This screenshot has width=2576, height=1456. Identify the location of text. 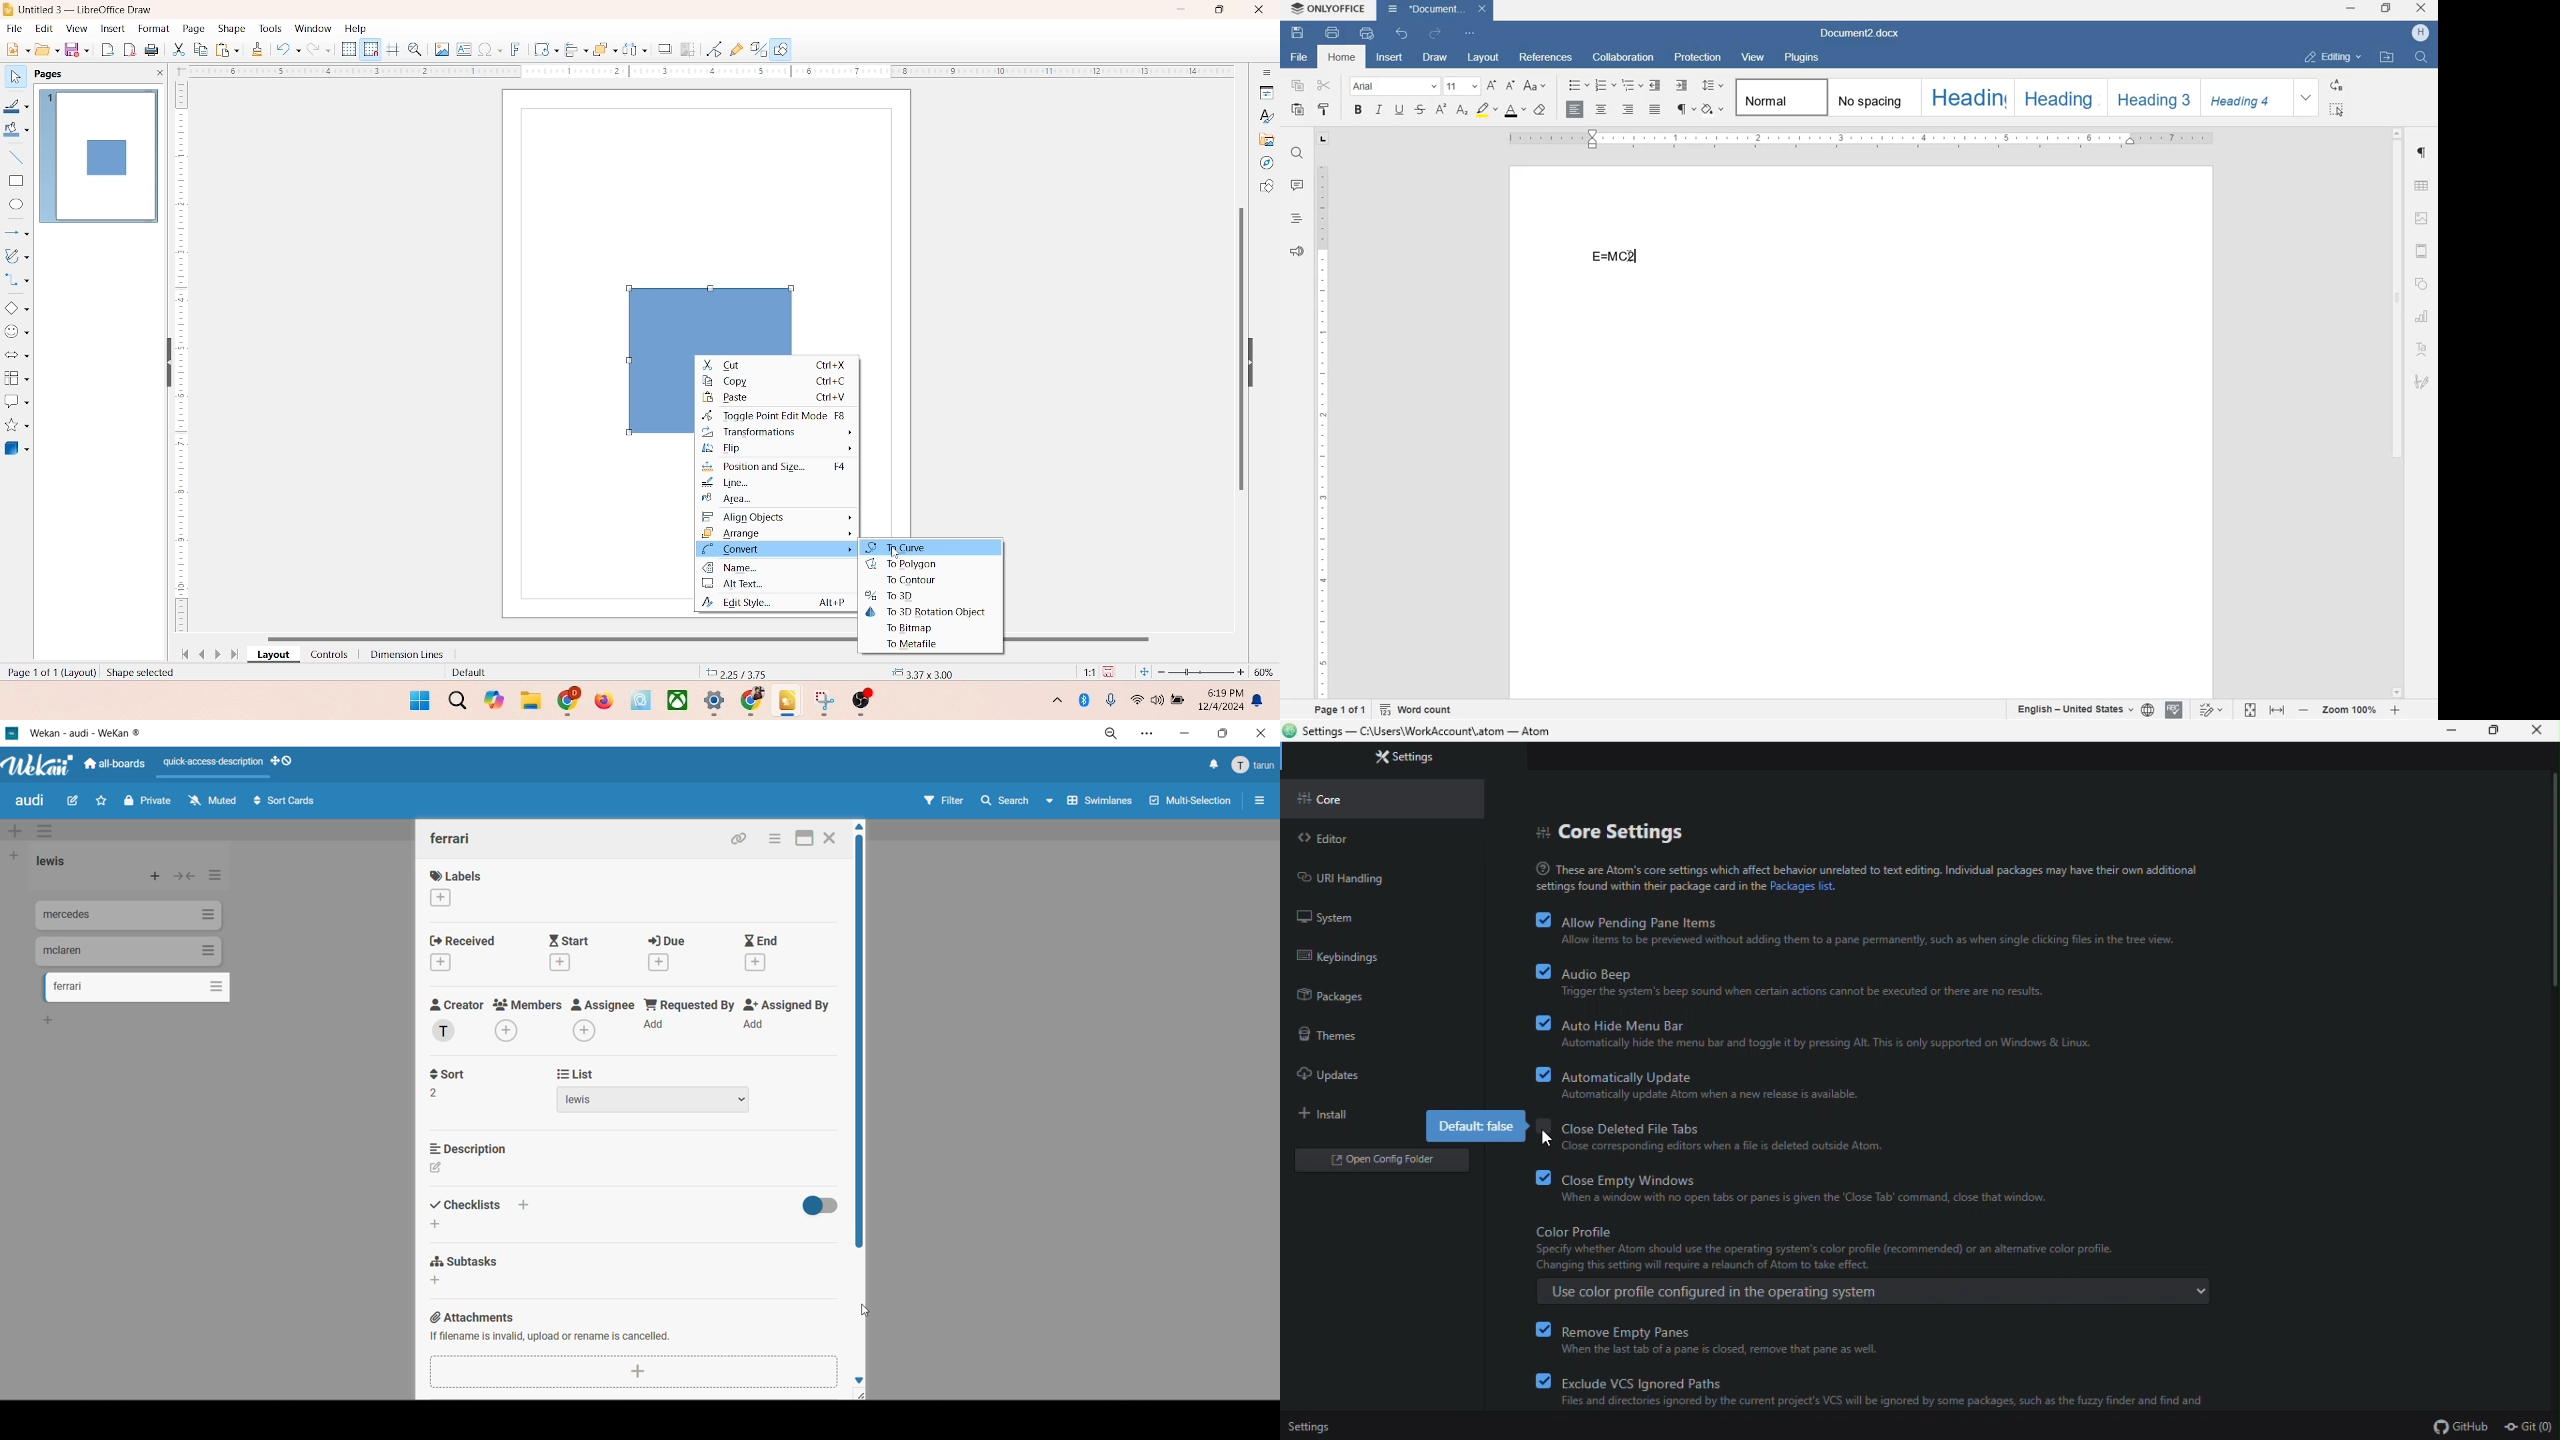
(1867, 875).